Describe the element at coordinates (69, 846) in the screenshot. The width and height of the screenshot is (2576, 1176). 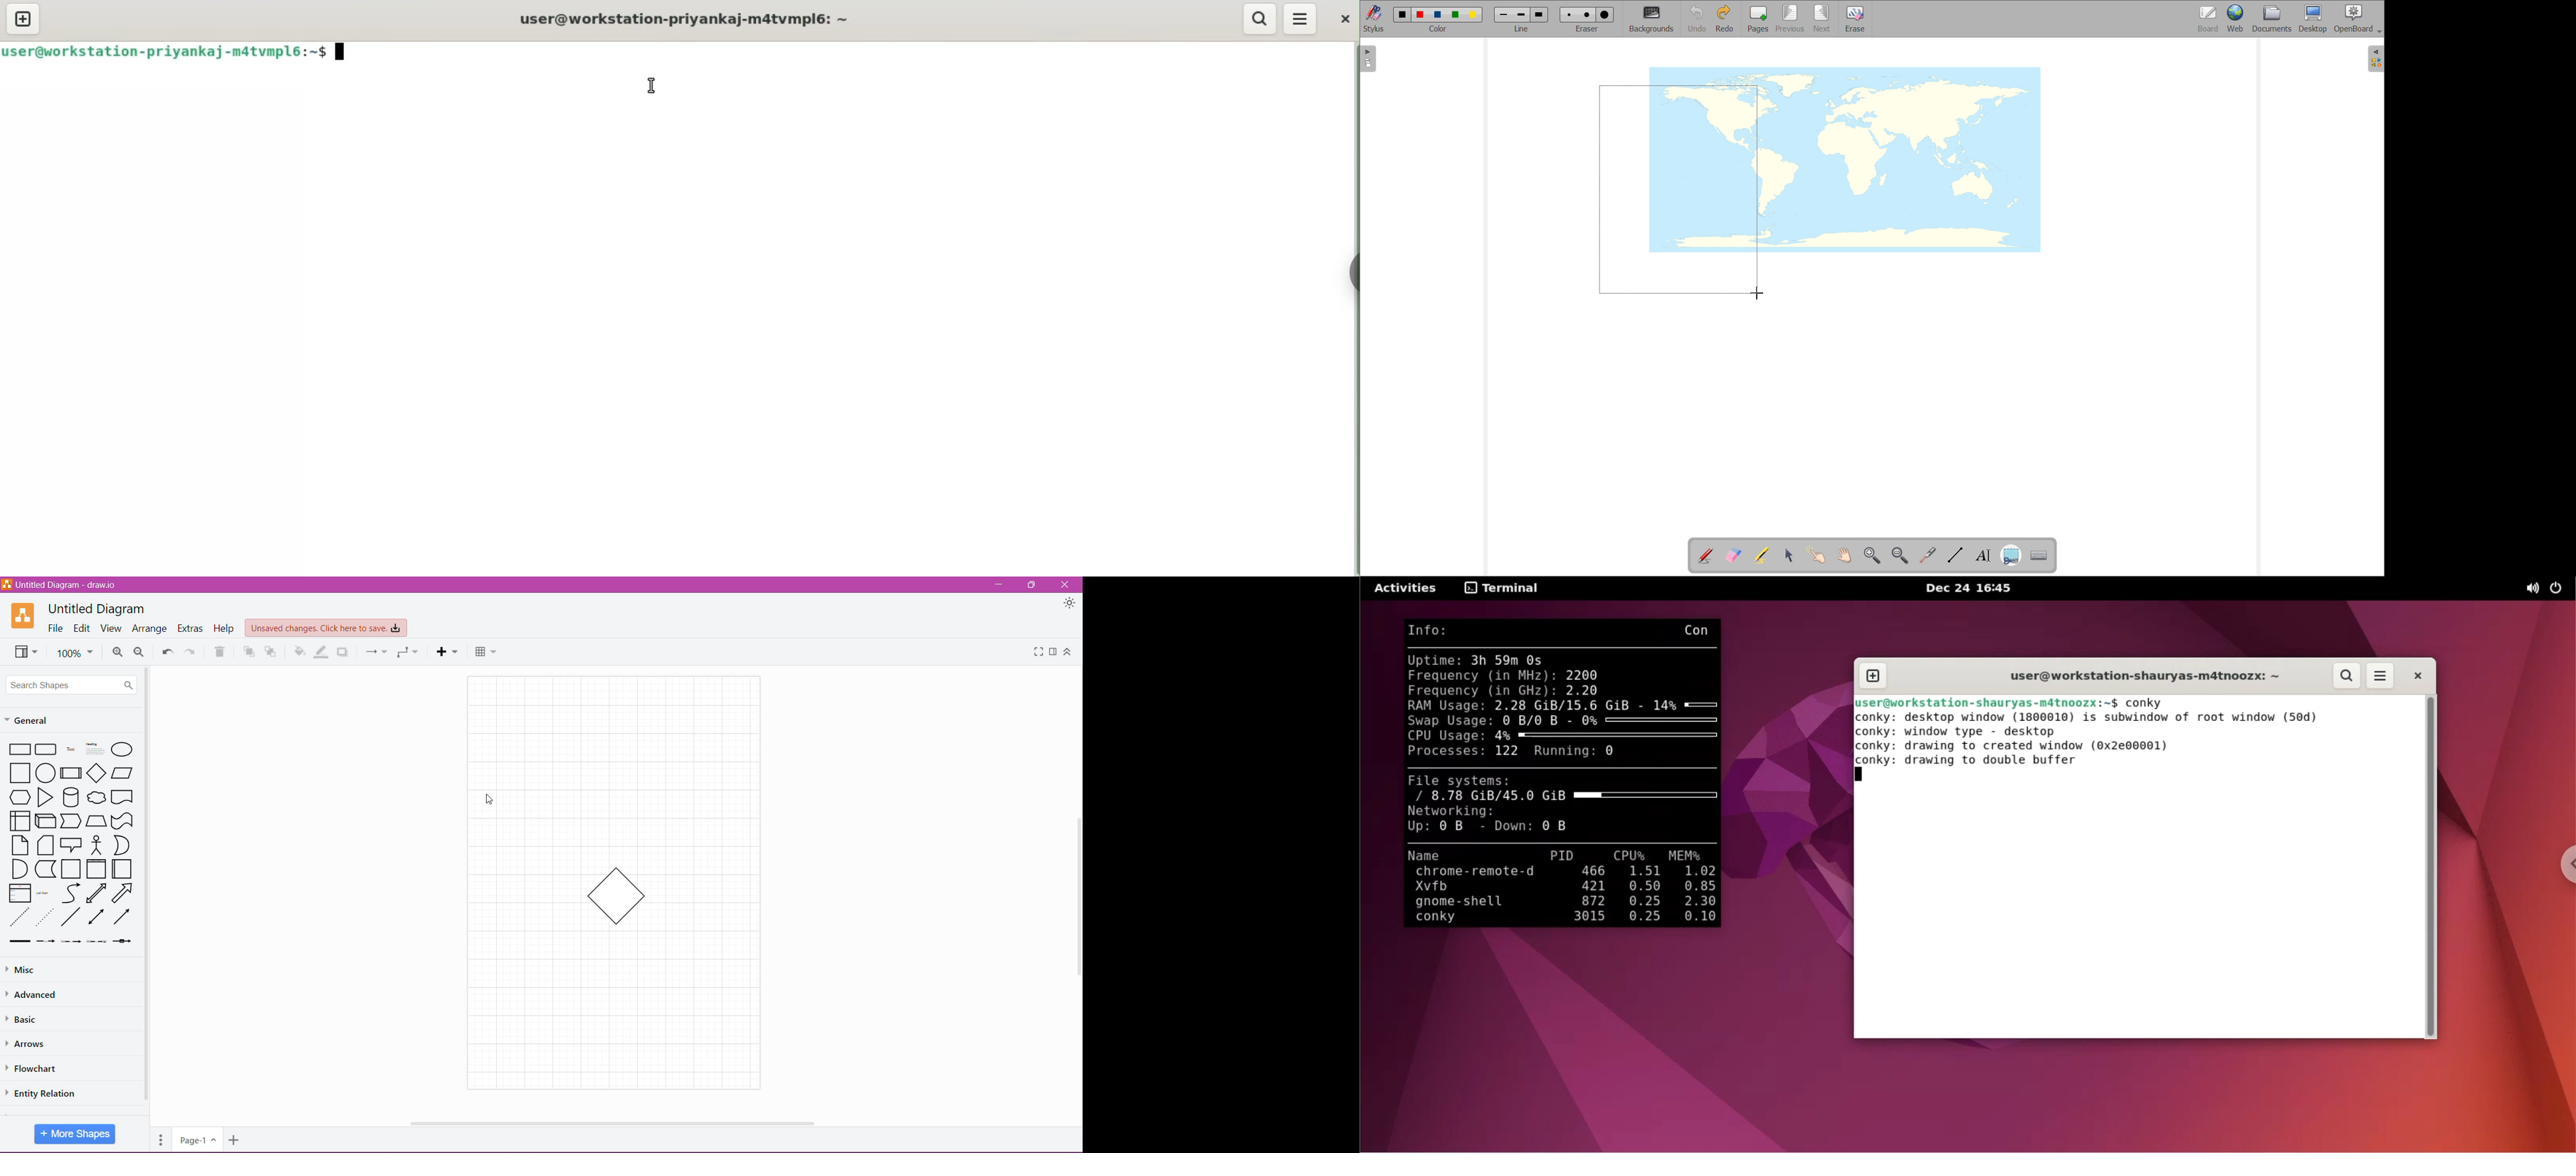
I see `Available Shapes under General` at that location.